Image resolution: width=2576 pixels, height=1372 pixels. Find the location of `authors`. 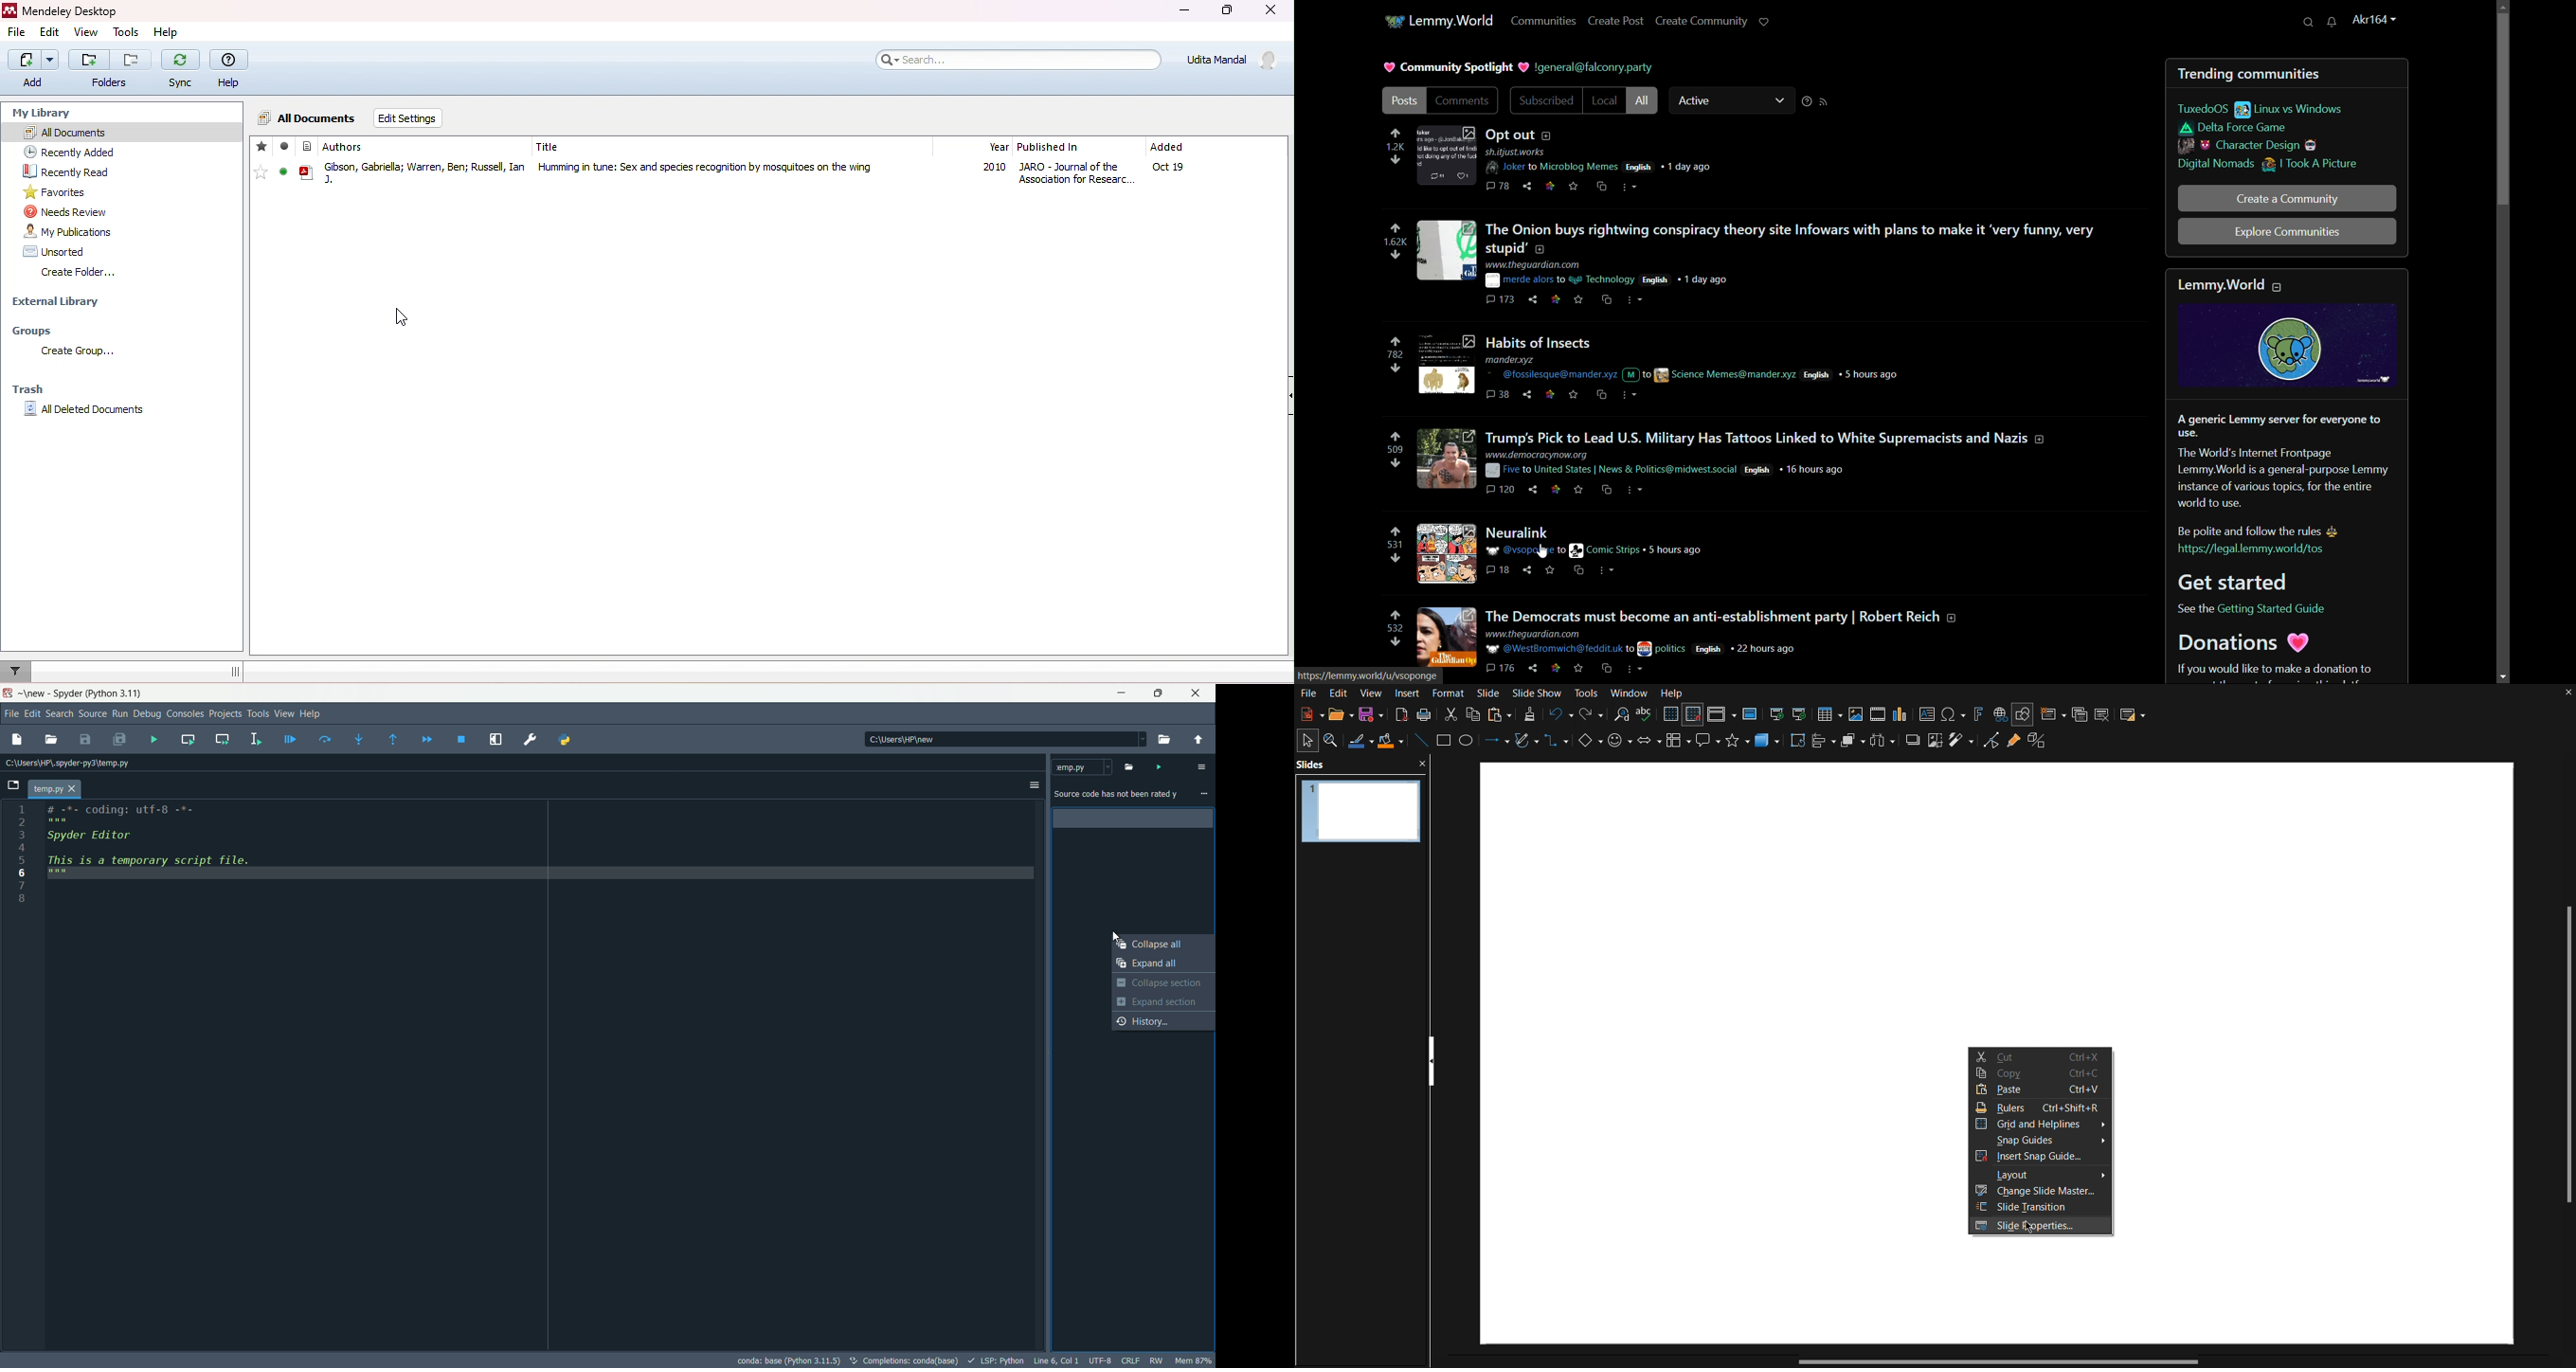

authors is located at coordinates (354, 147).